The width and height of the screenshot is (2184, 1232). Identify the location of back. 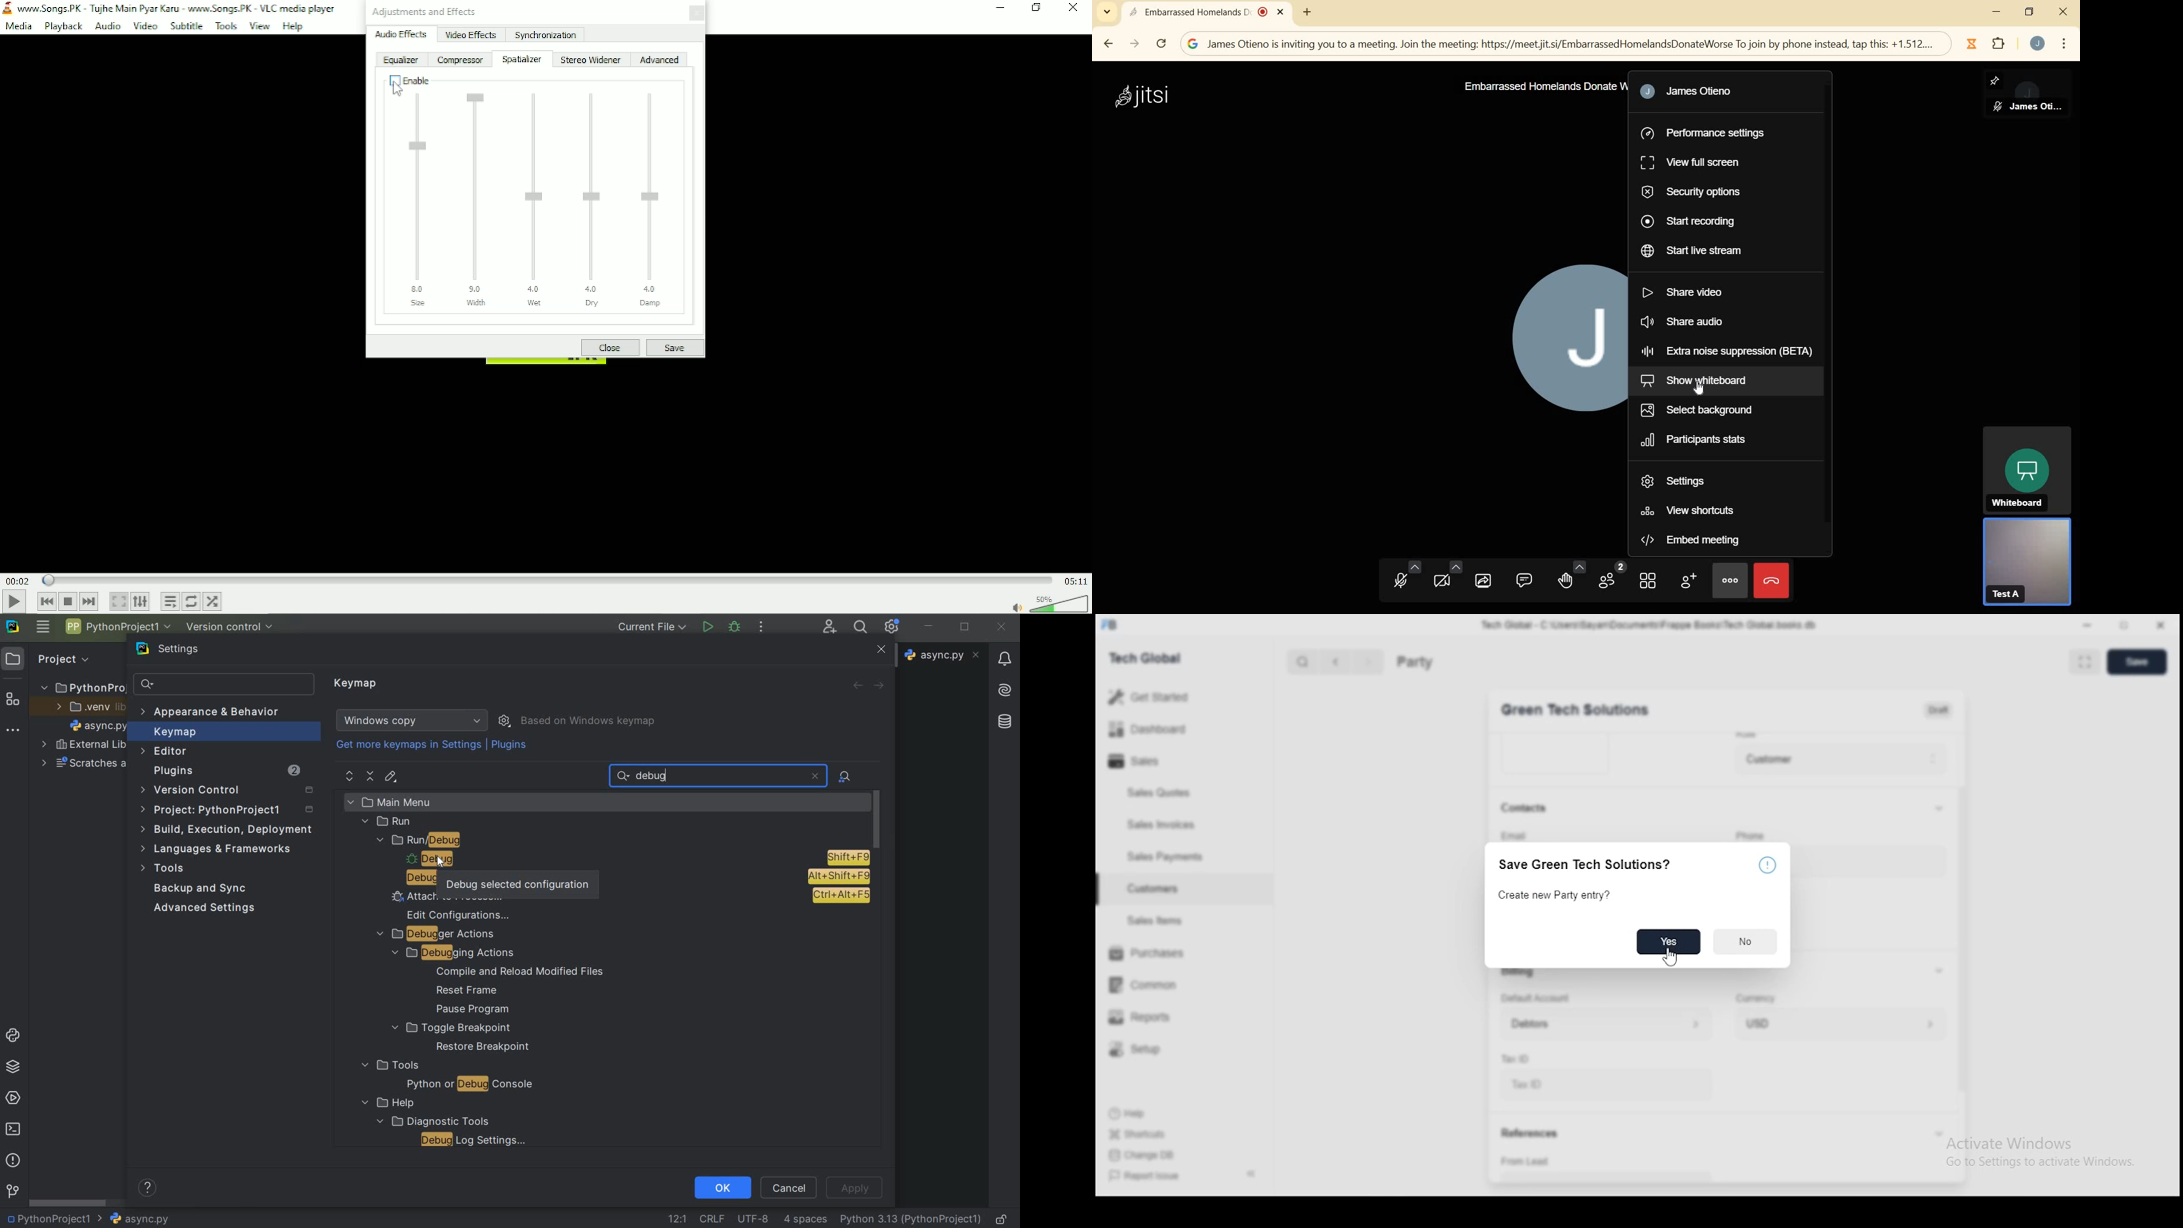
(857, 685).